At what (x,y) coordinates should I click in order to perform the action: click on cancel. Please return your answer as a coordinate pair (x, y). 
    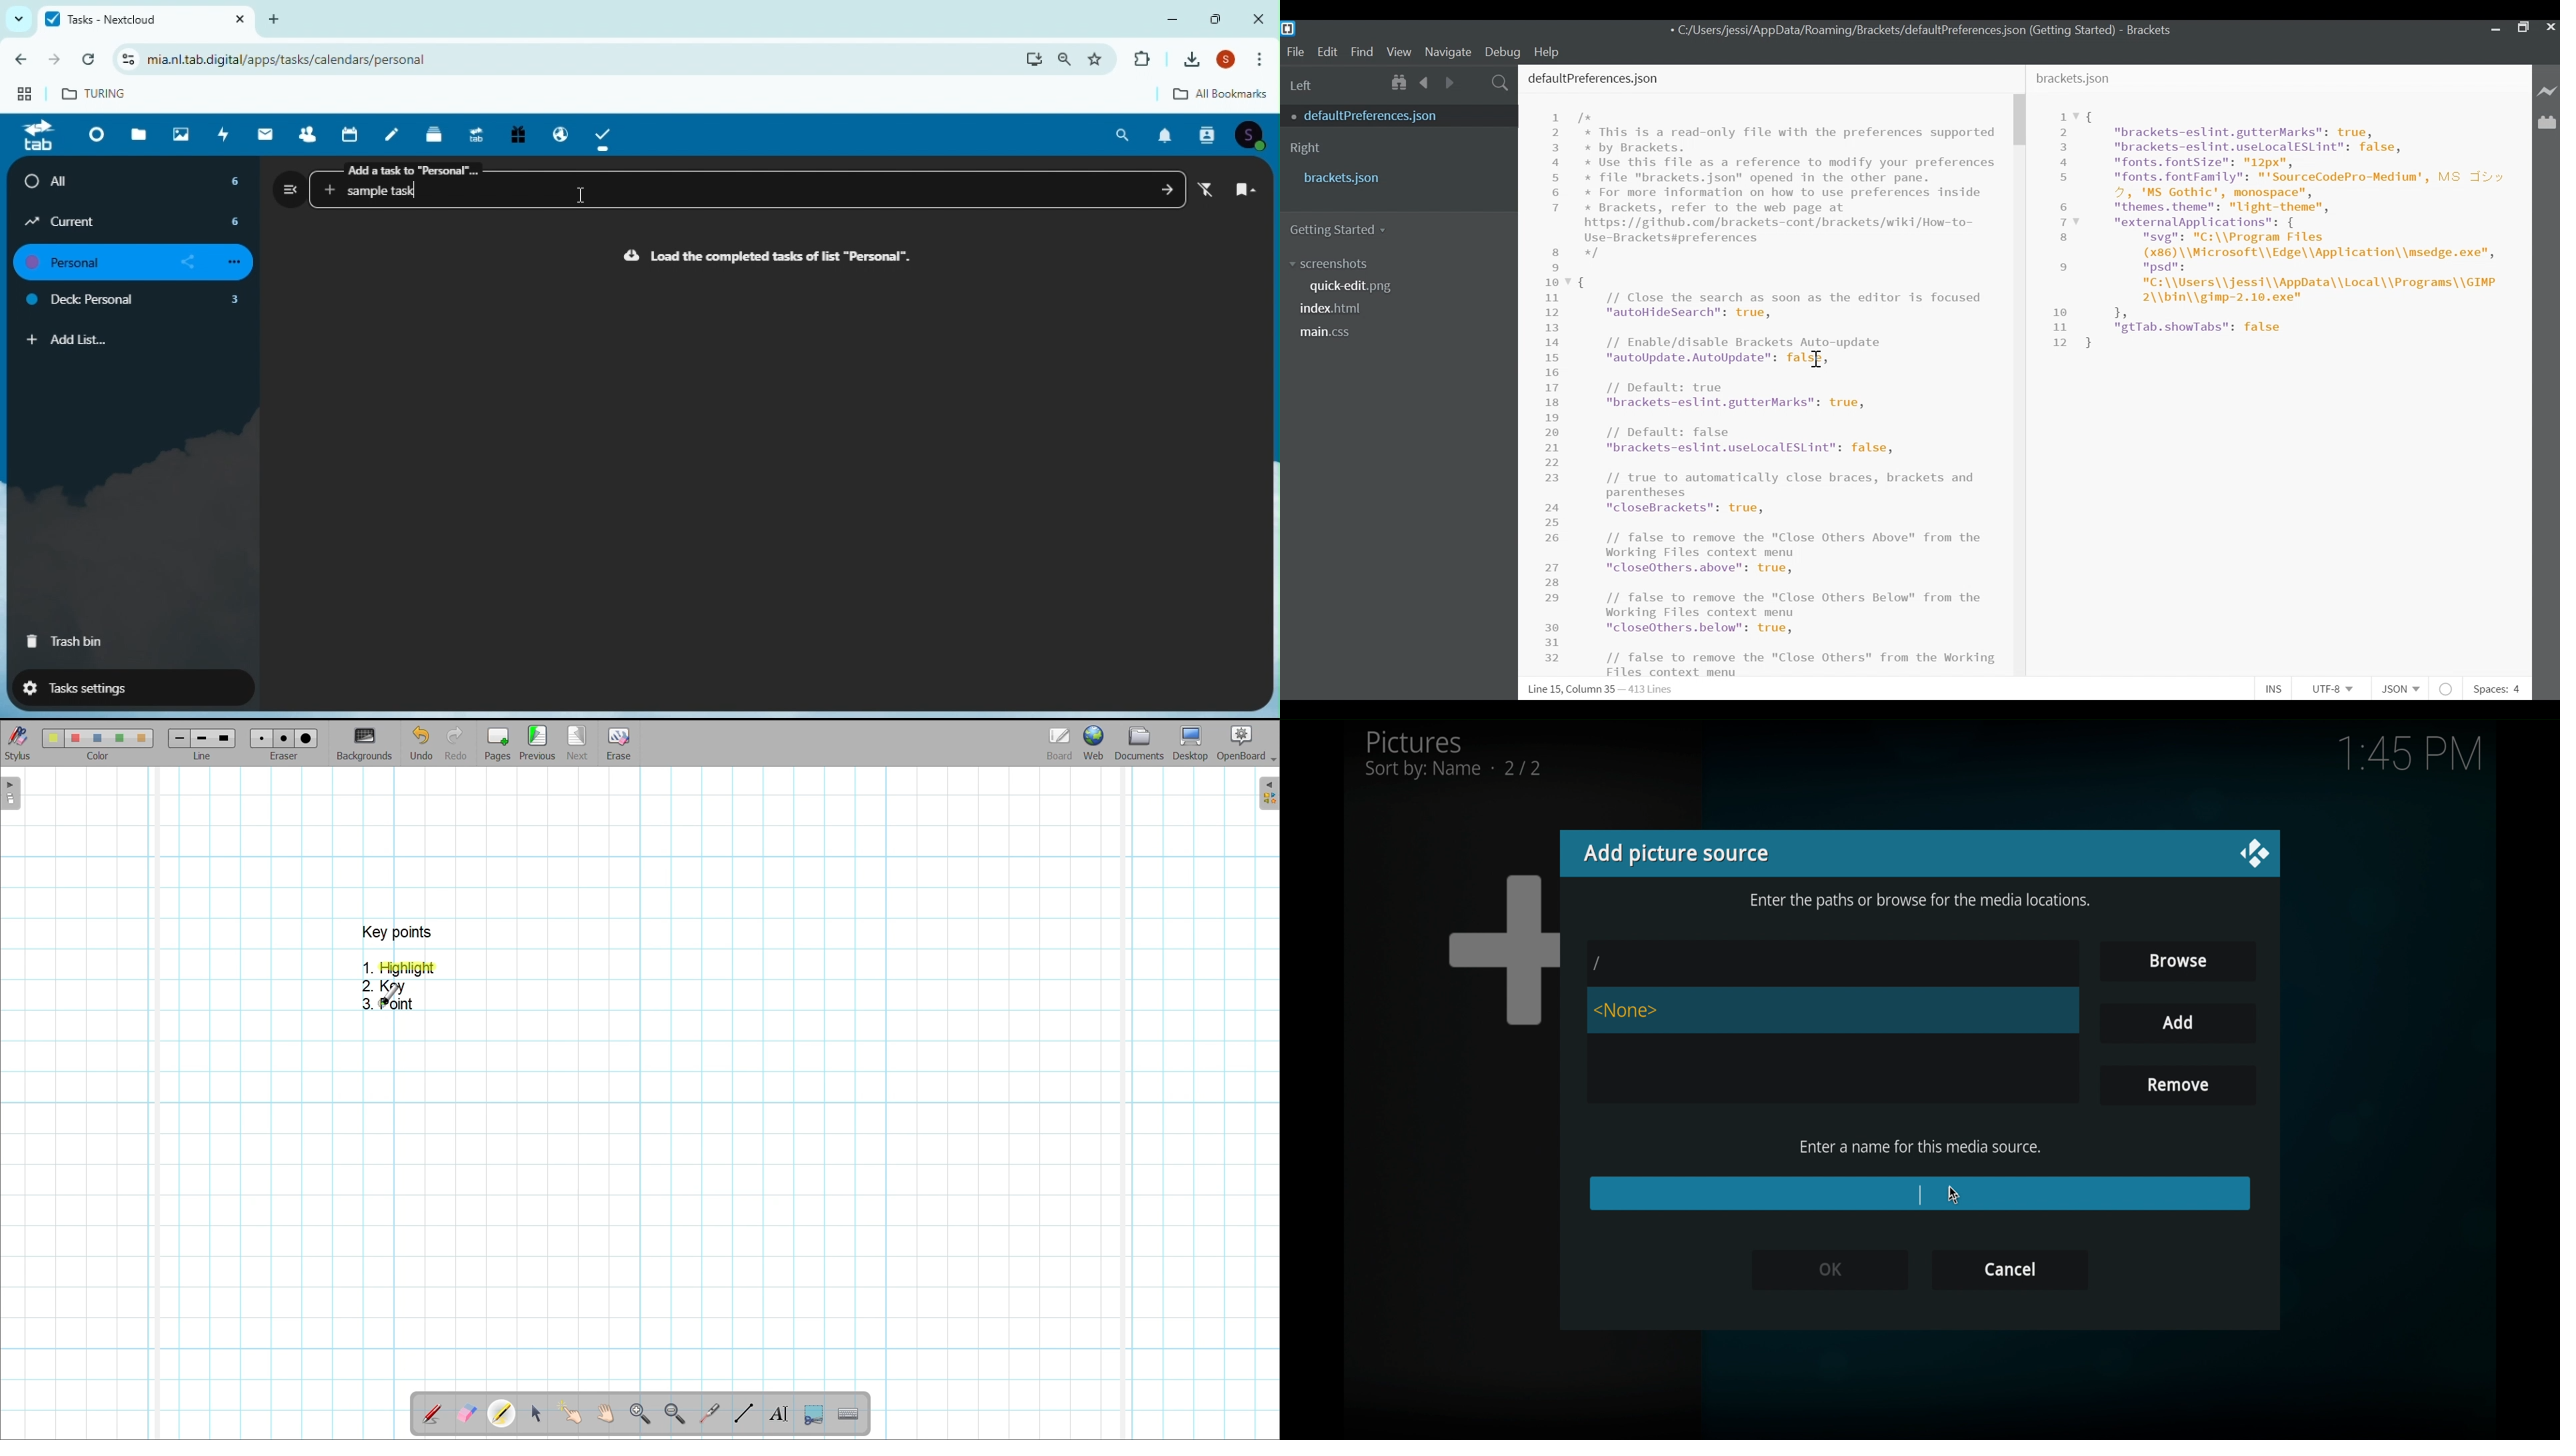
    Looking at the image, I should click on (2009, 1270).